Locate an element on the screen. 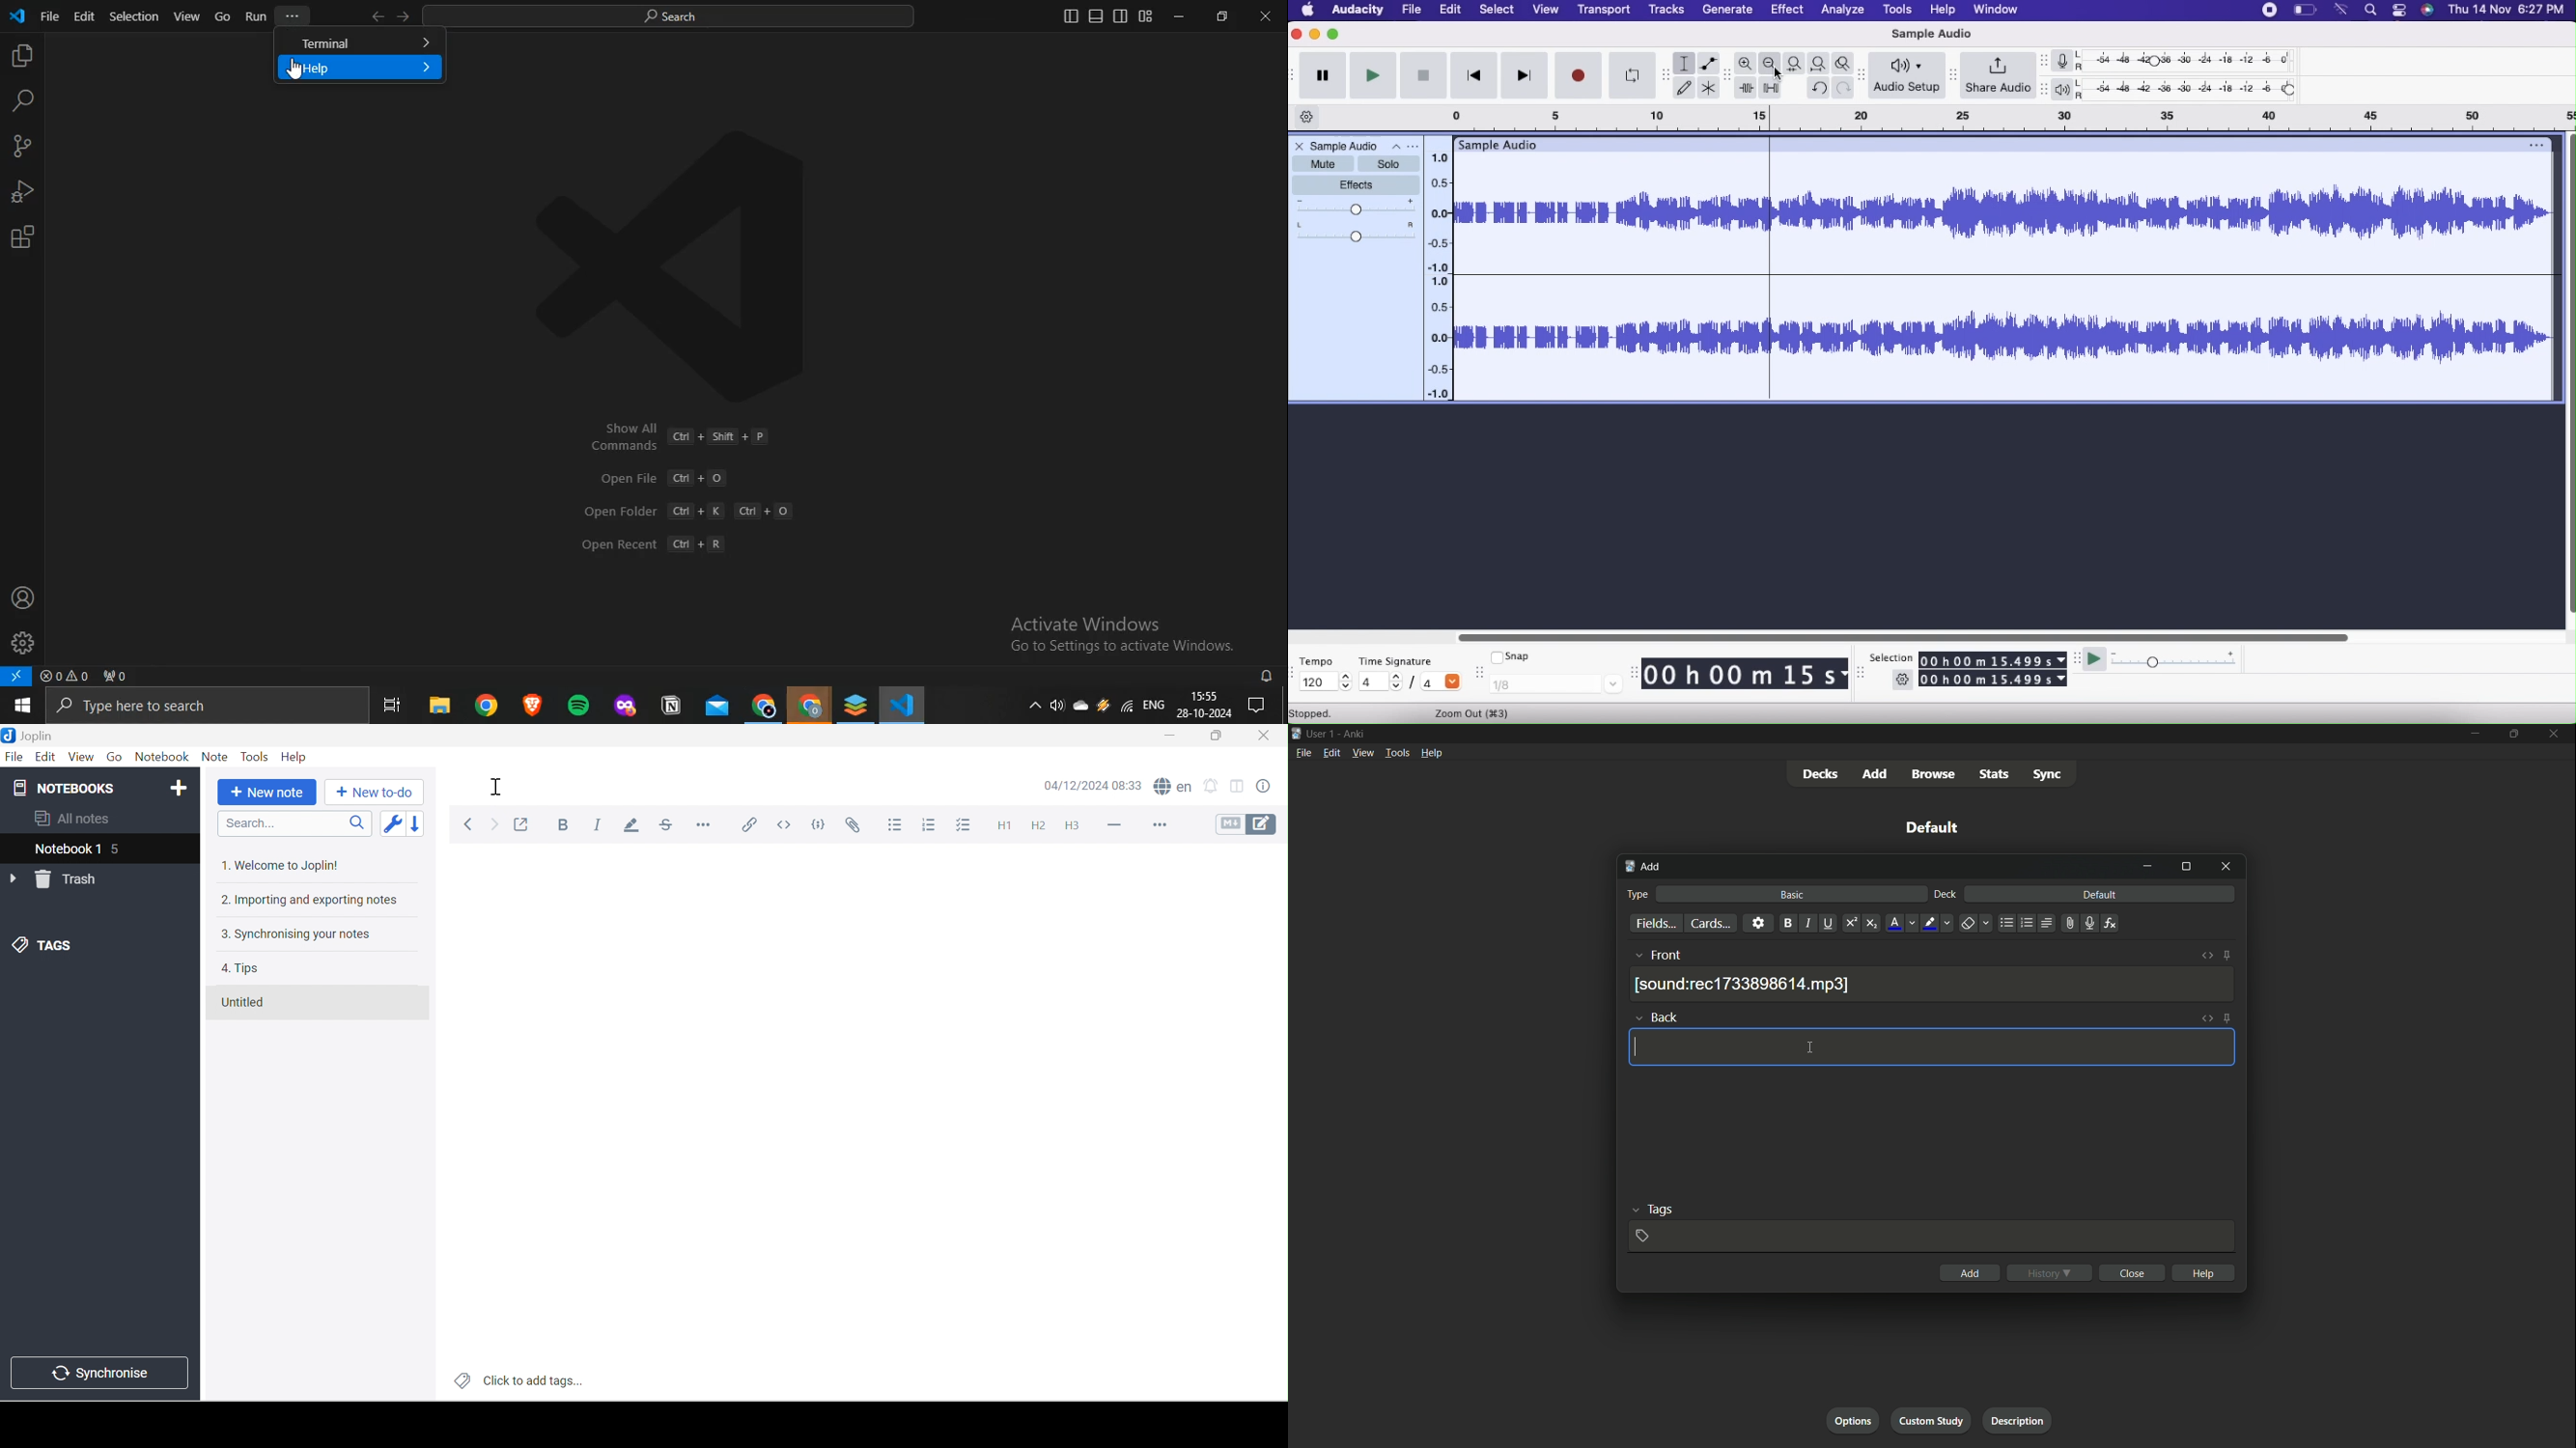 This screenshot has height=1456, width=2576. siri is located at coordinates (2430, 13).